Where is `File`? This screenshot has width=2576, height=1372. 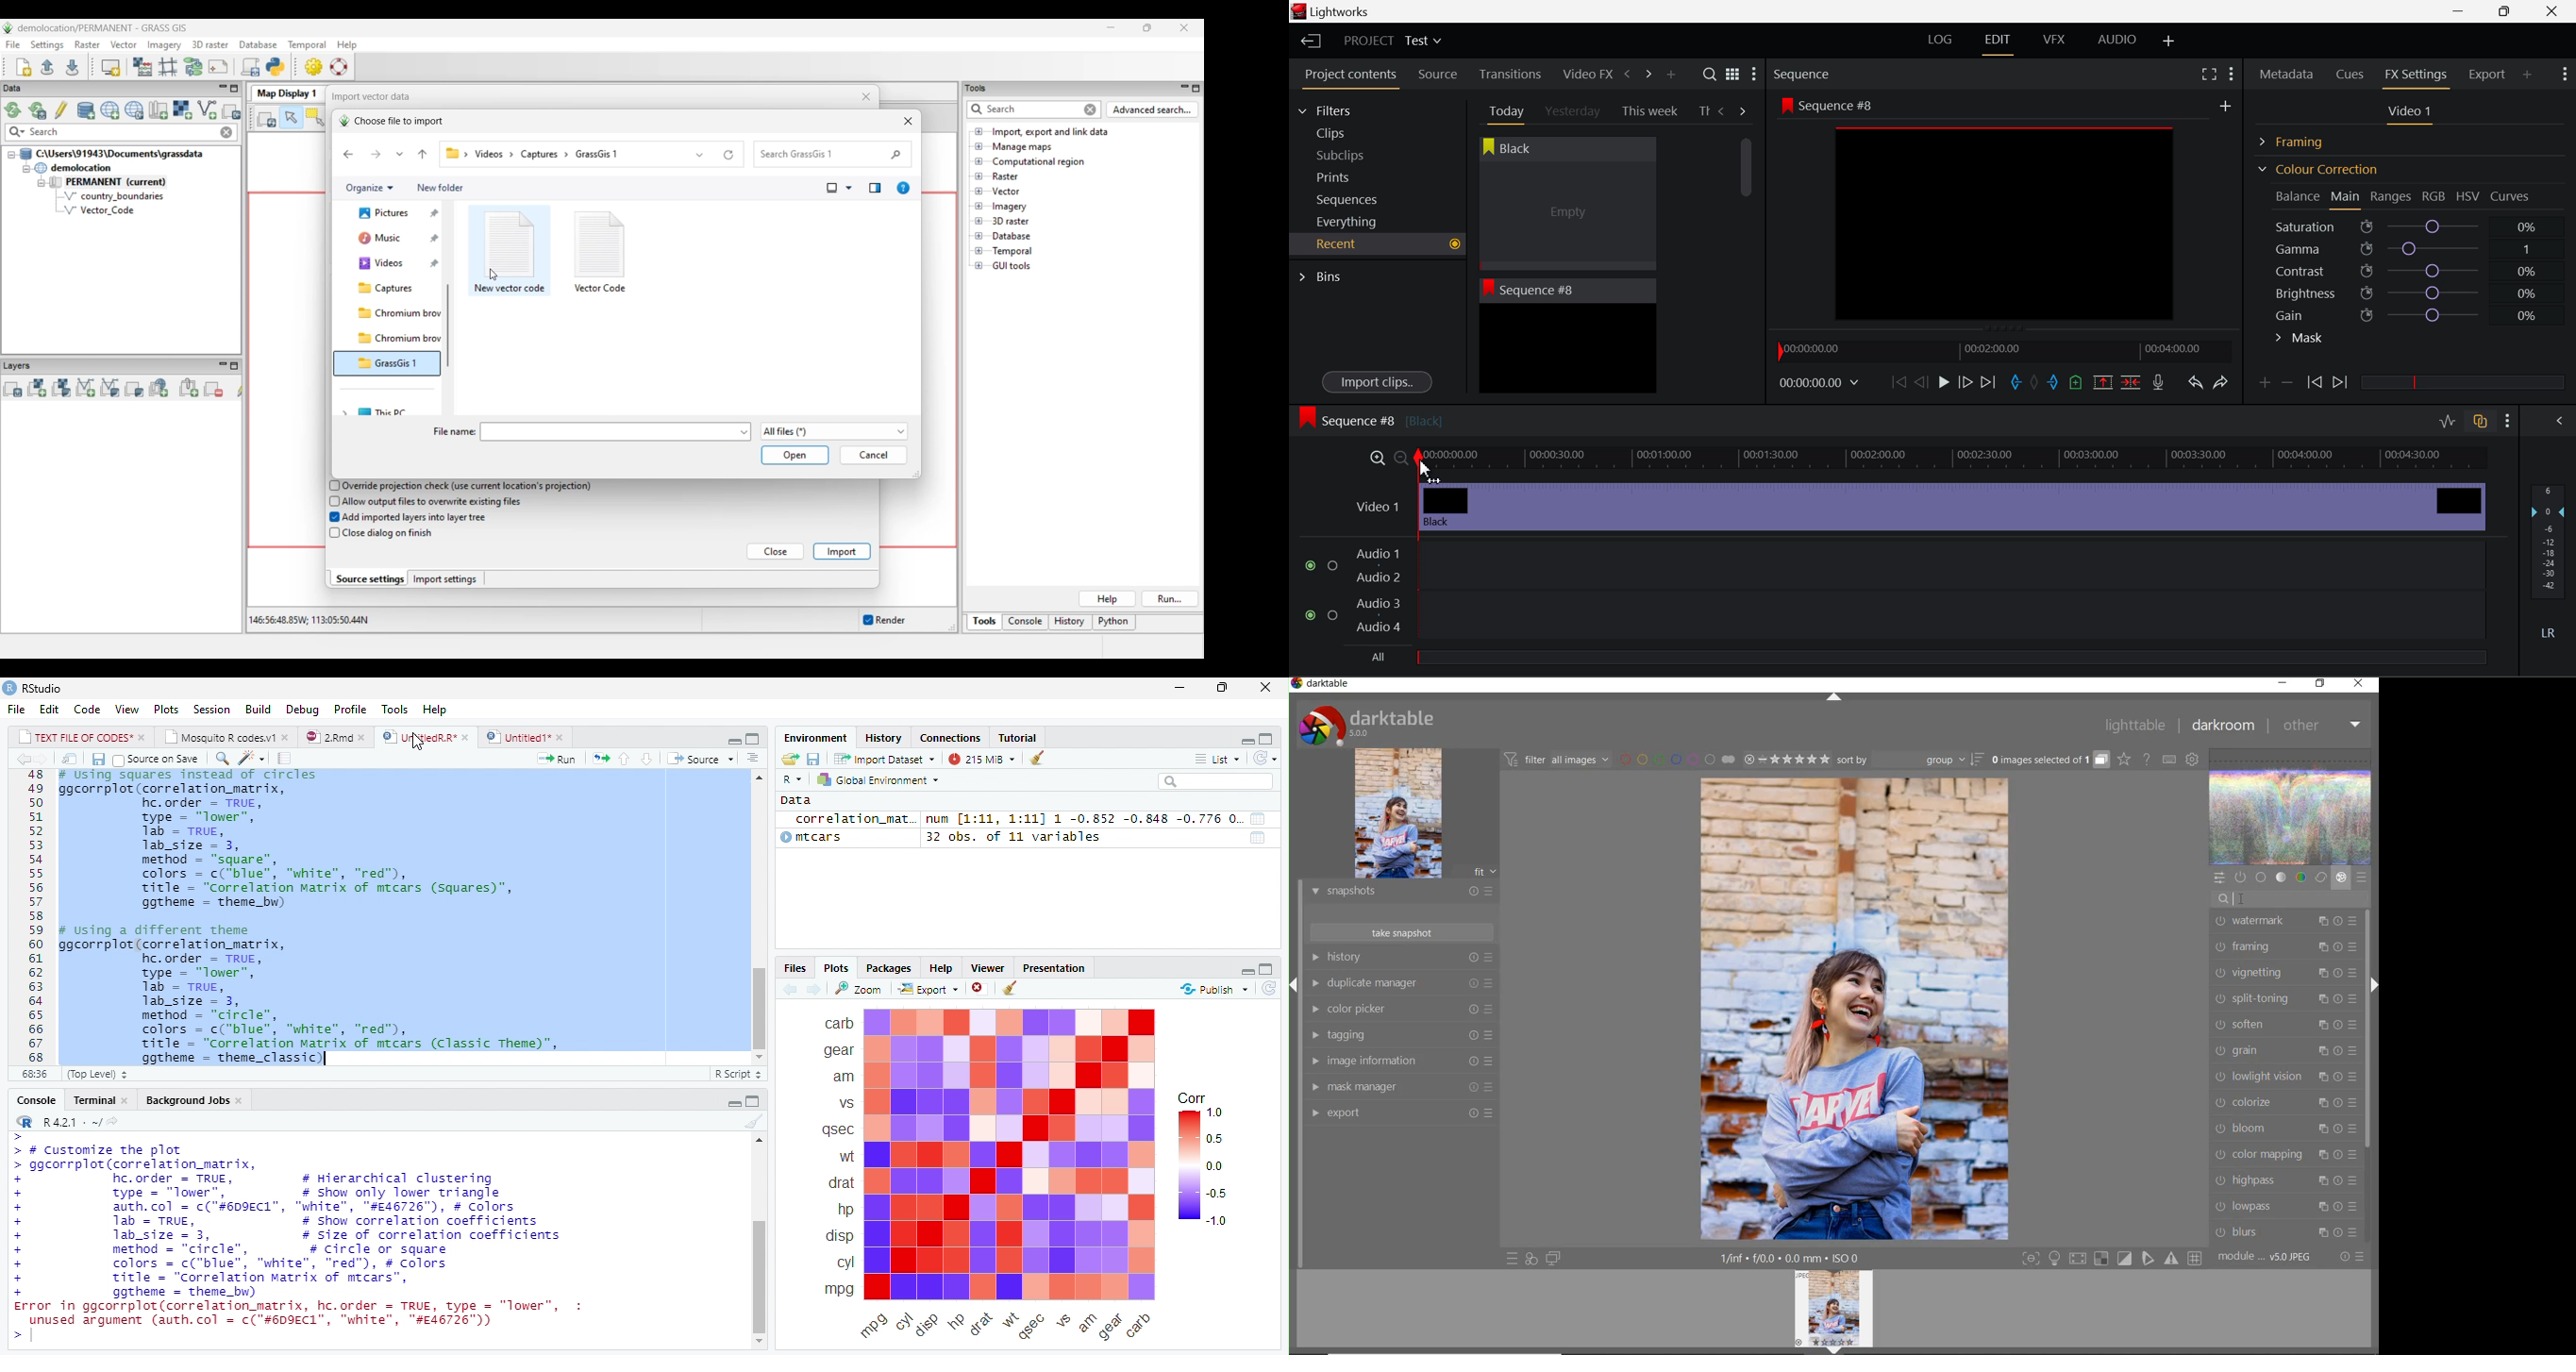
File is located at coordinates (14, 711).